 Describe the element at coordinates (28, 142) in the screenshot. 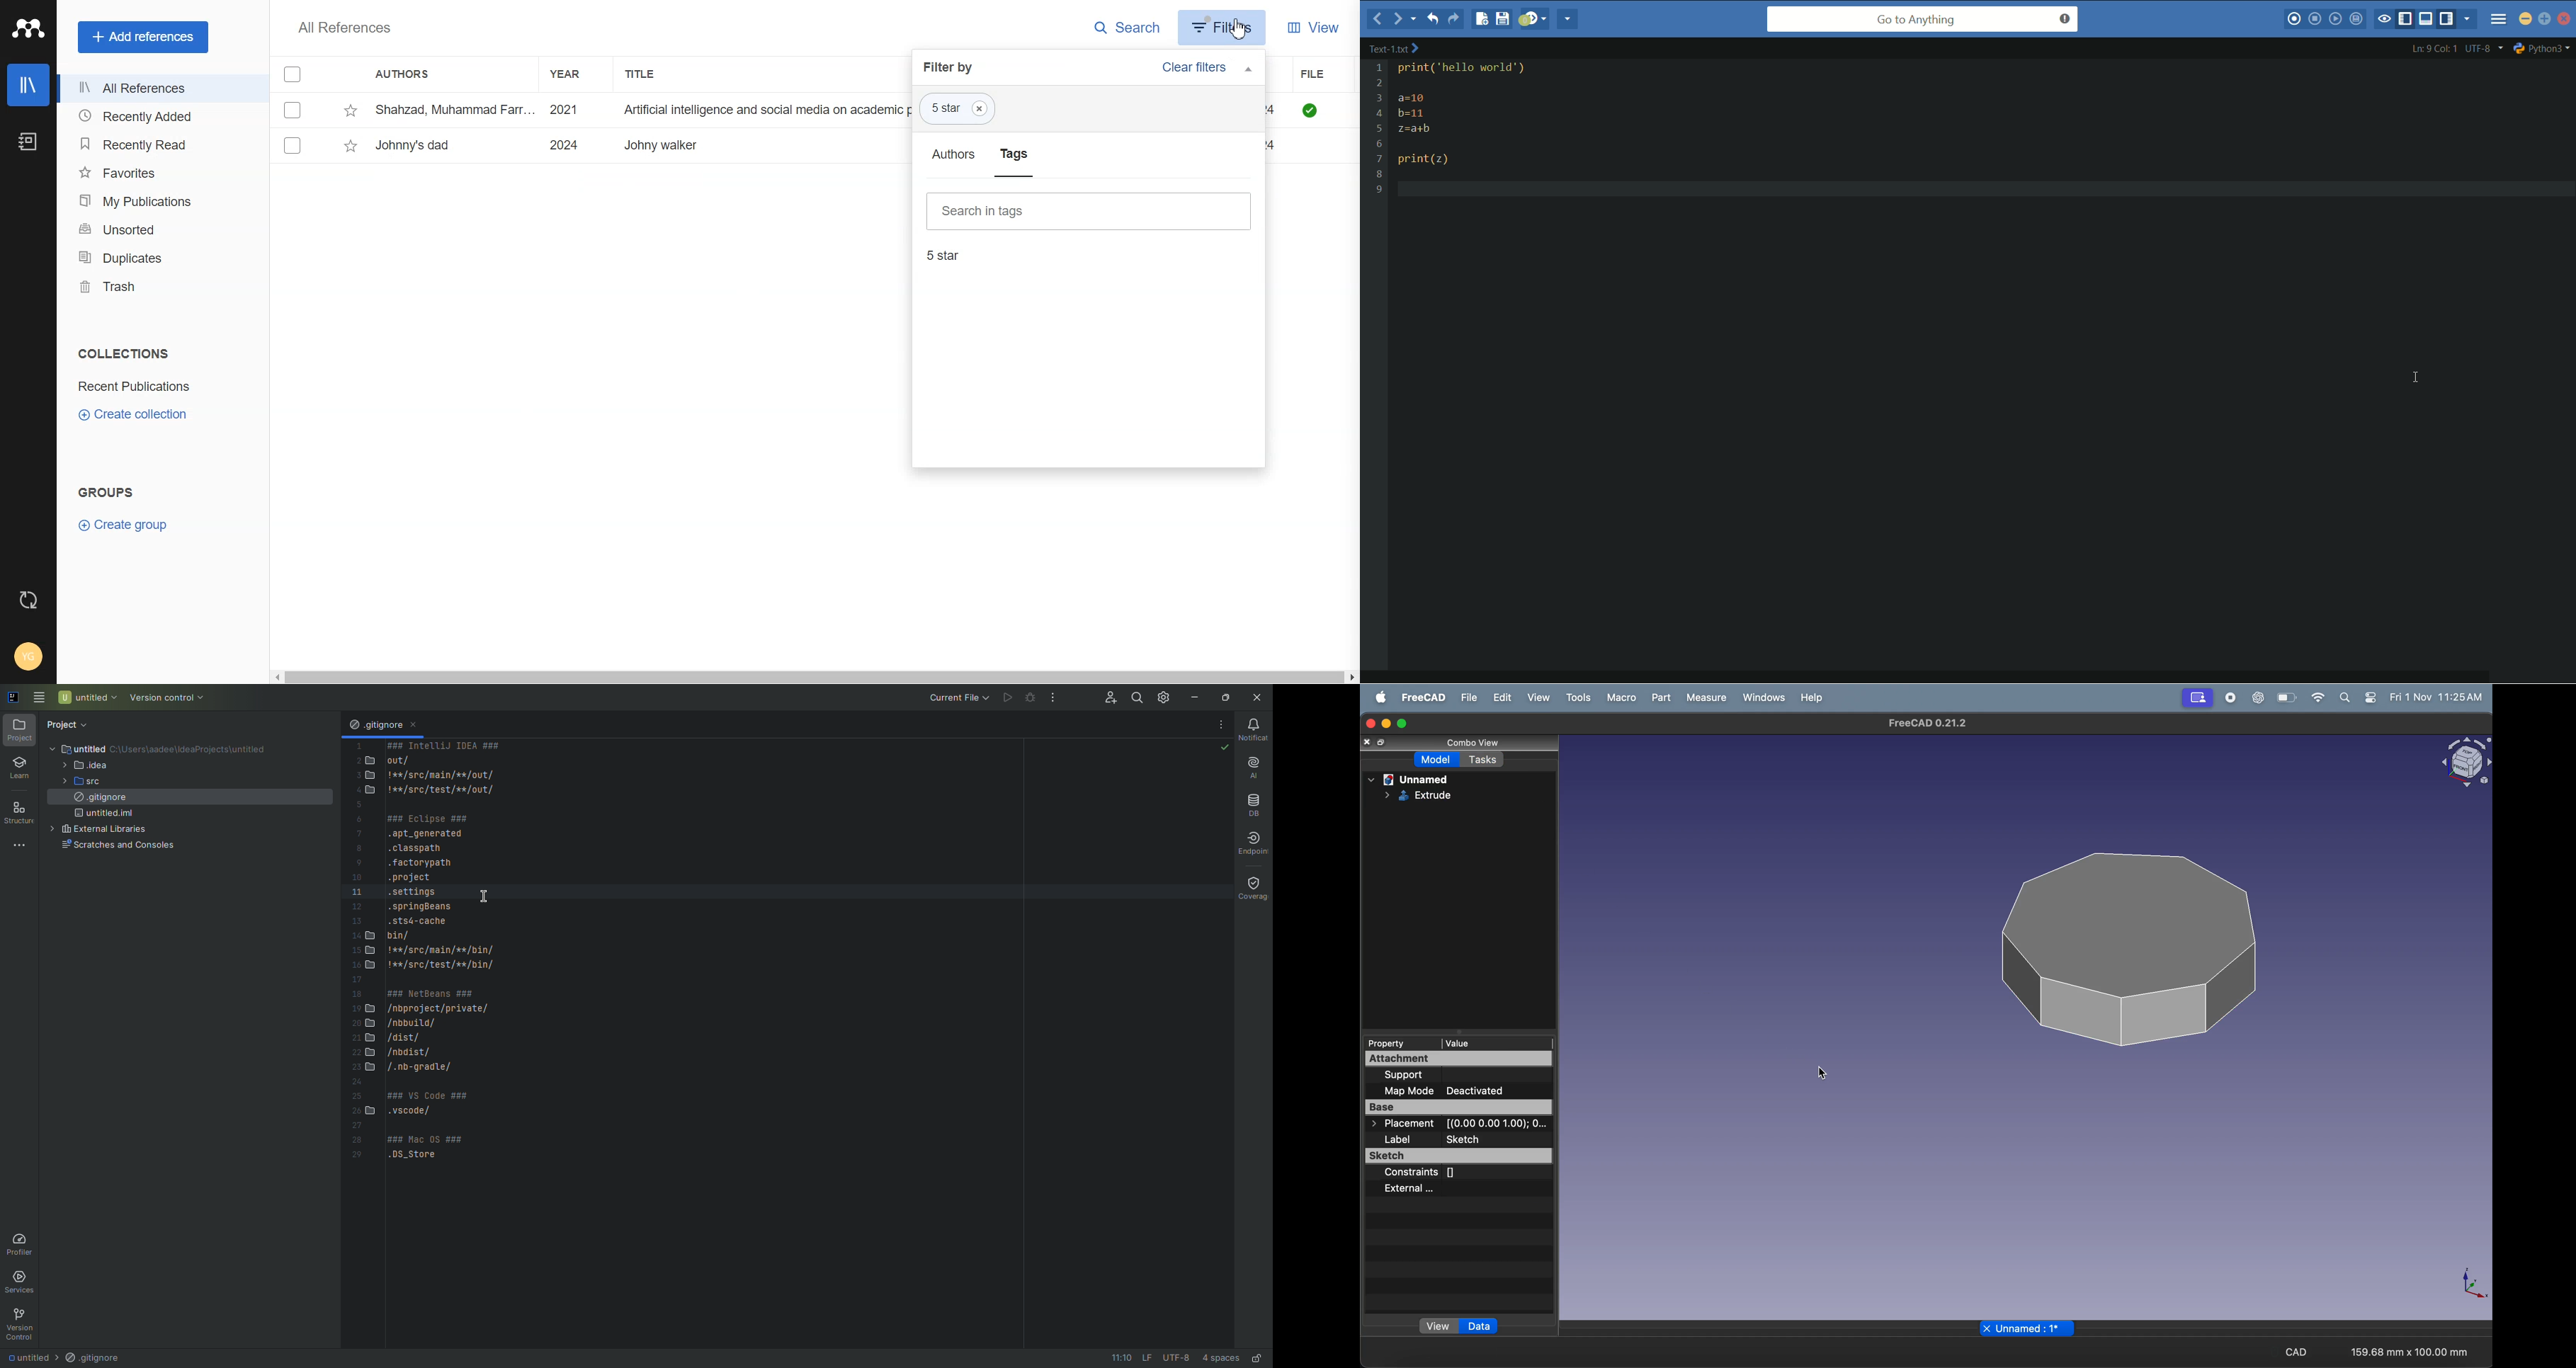

I see `Notebook` at that location.